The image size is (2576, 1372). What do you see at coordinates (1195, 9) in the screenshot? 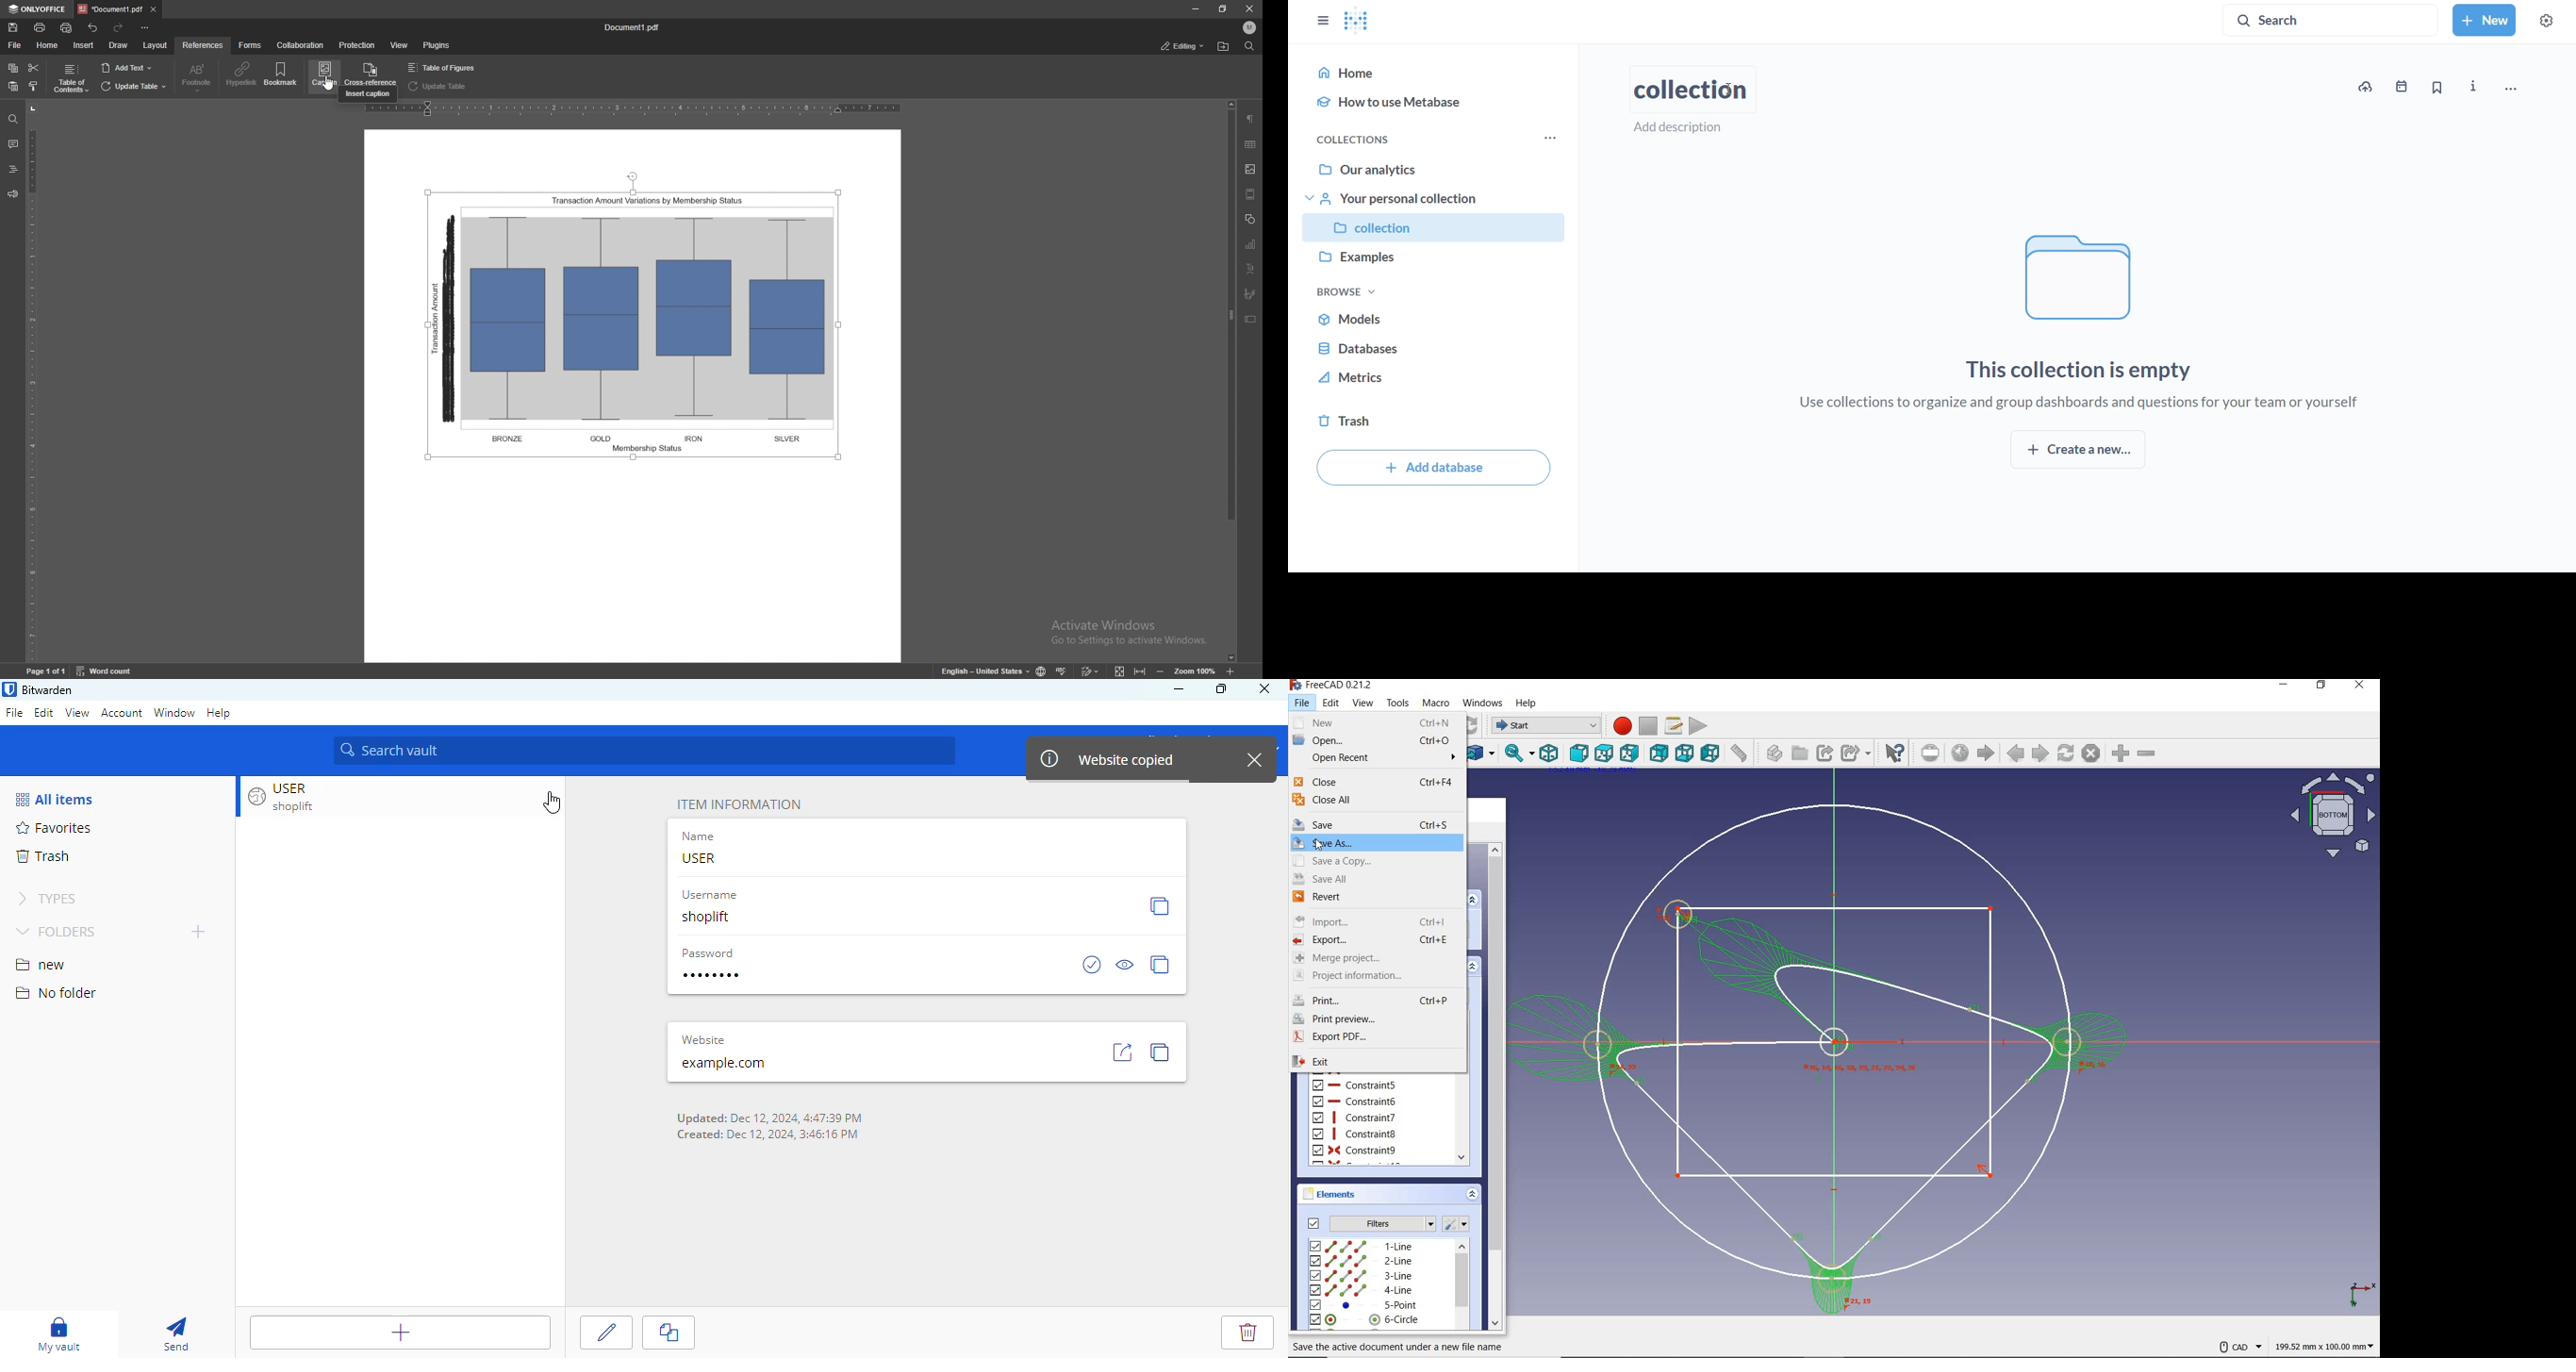
I see `minimize` at bounding box center [1195, 9].